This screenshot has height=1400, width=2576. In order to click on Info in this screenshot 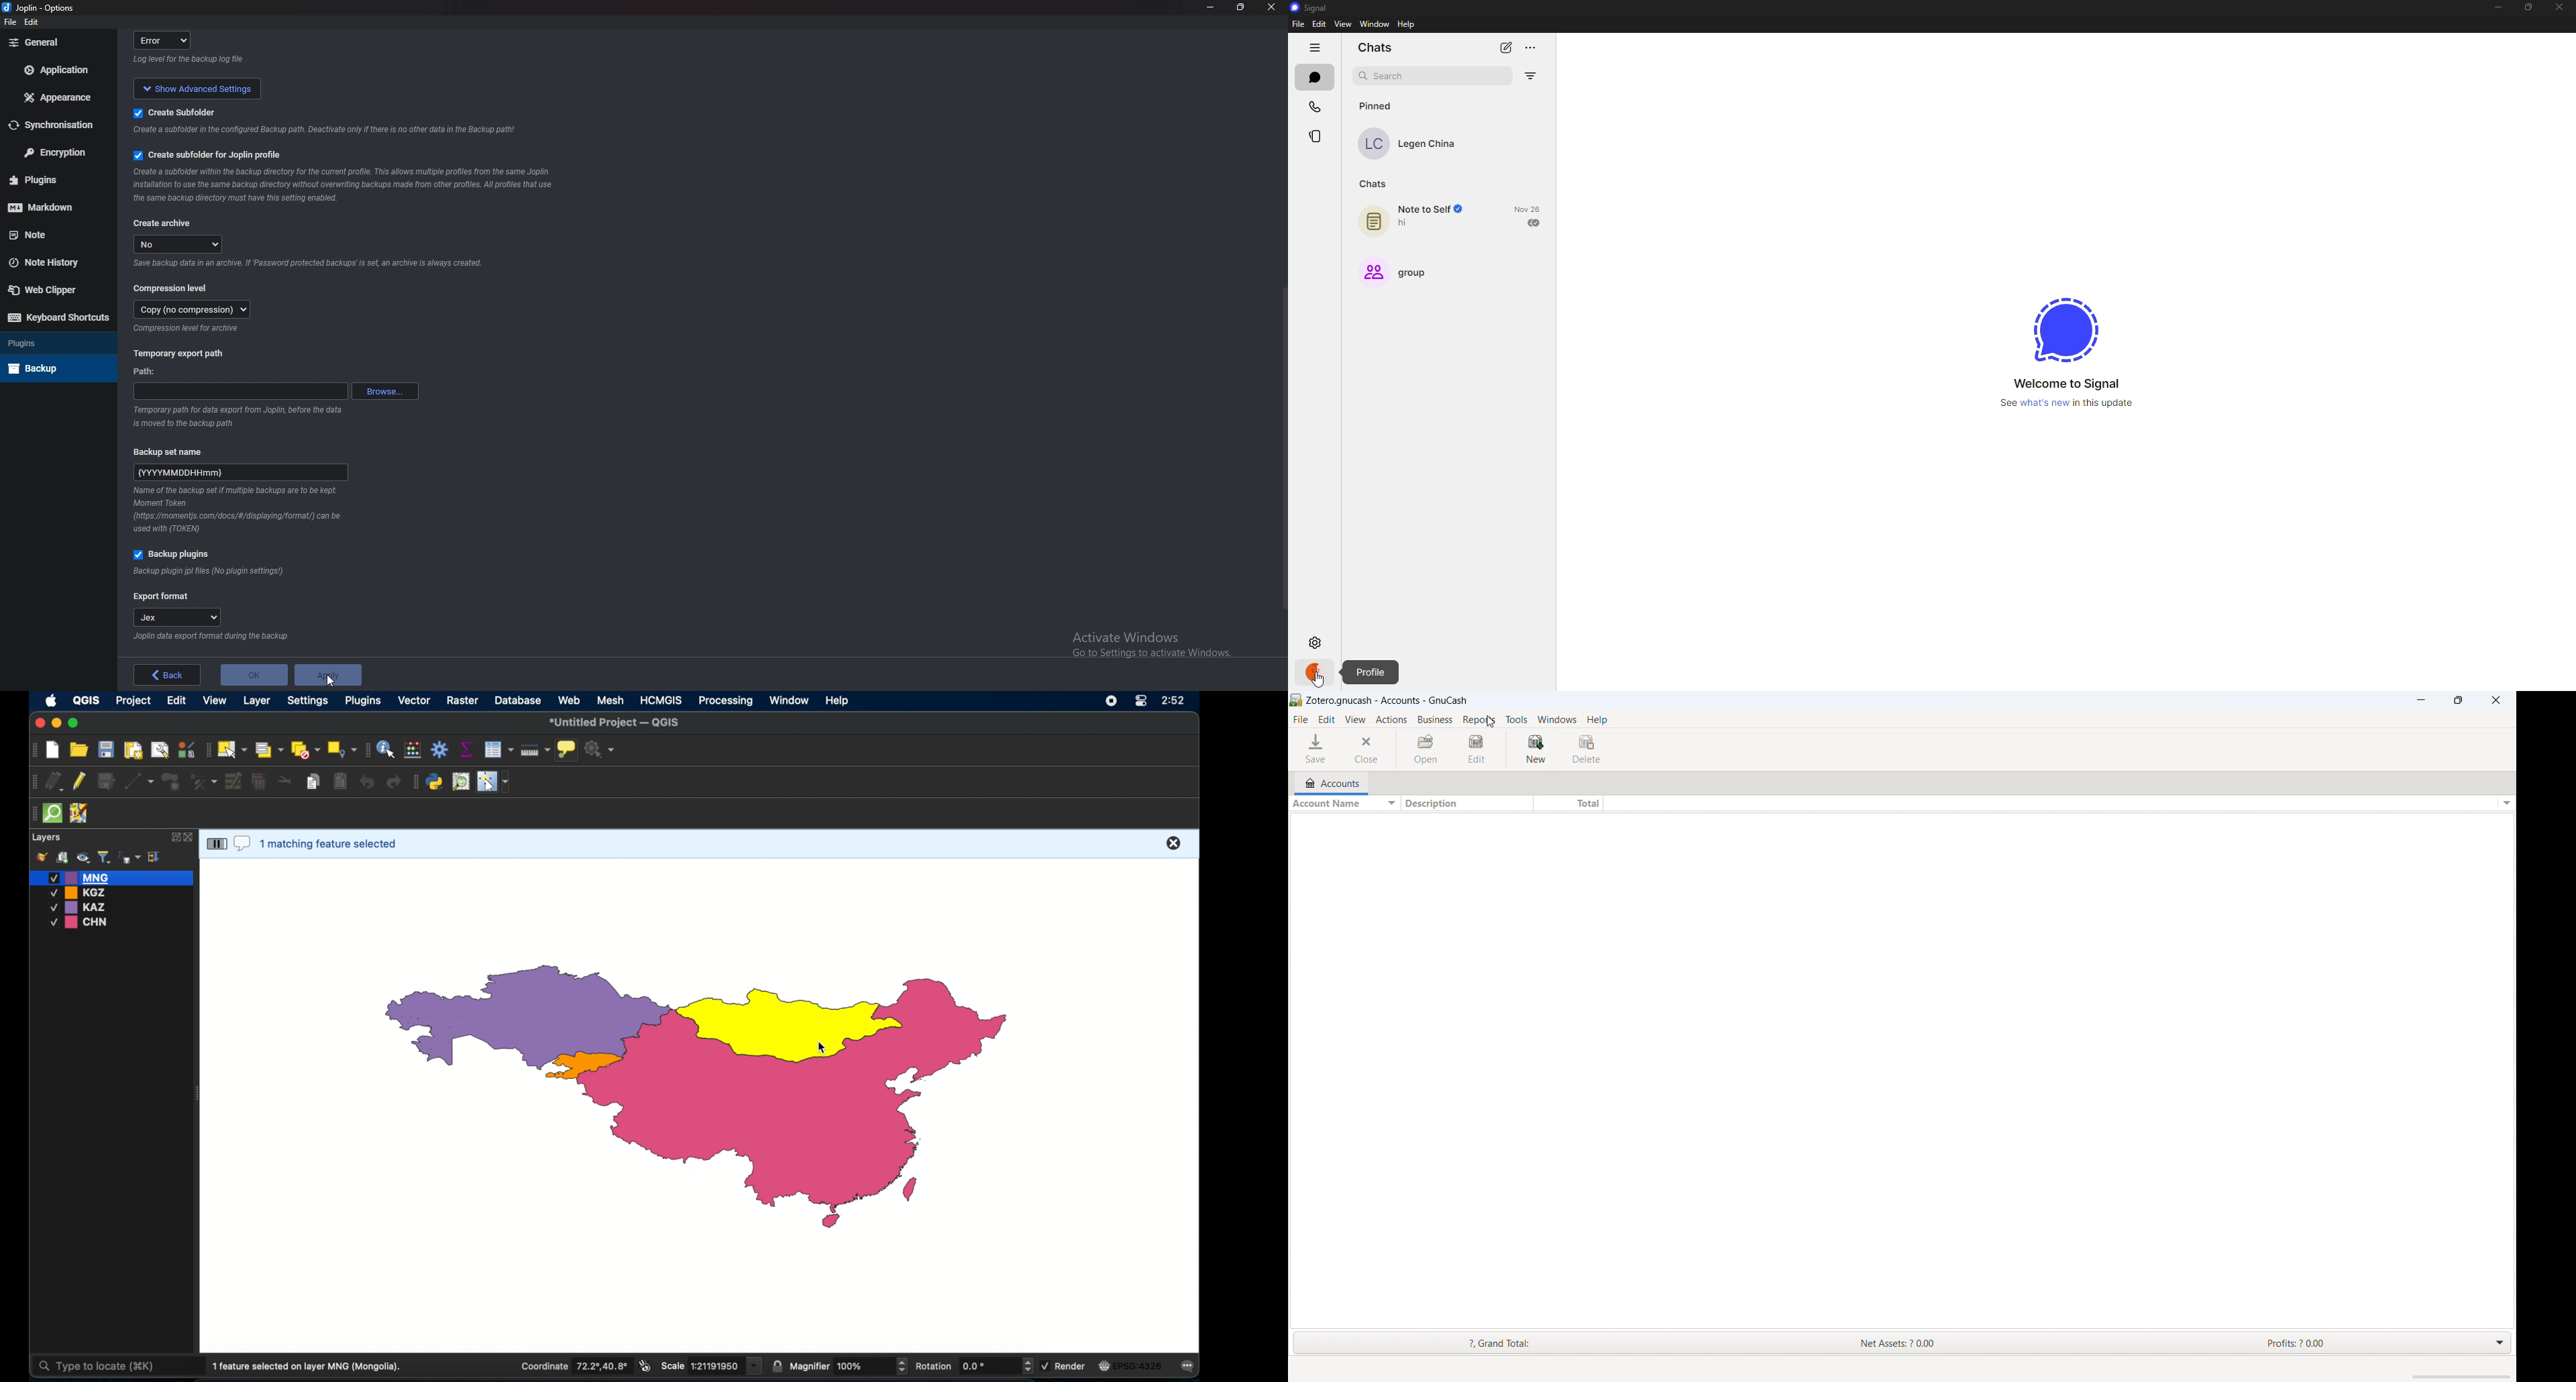, I will do `click(210, 572)`.